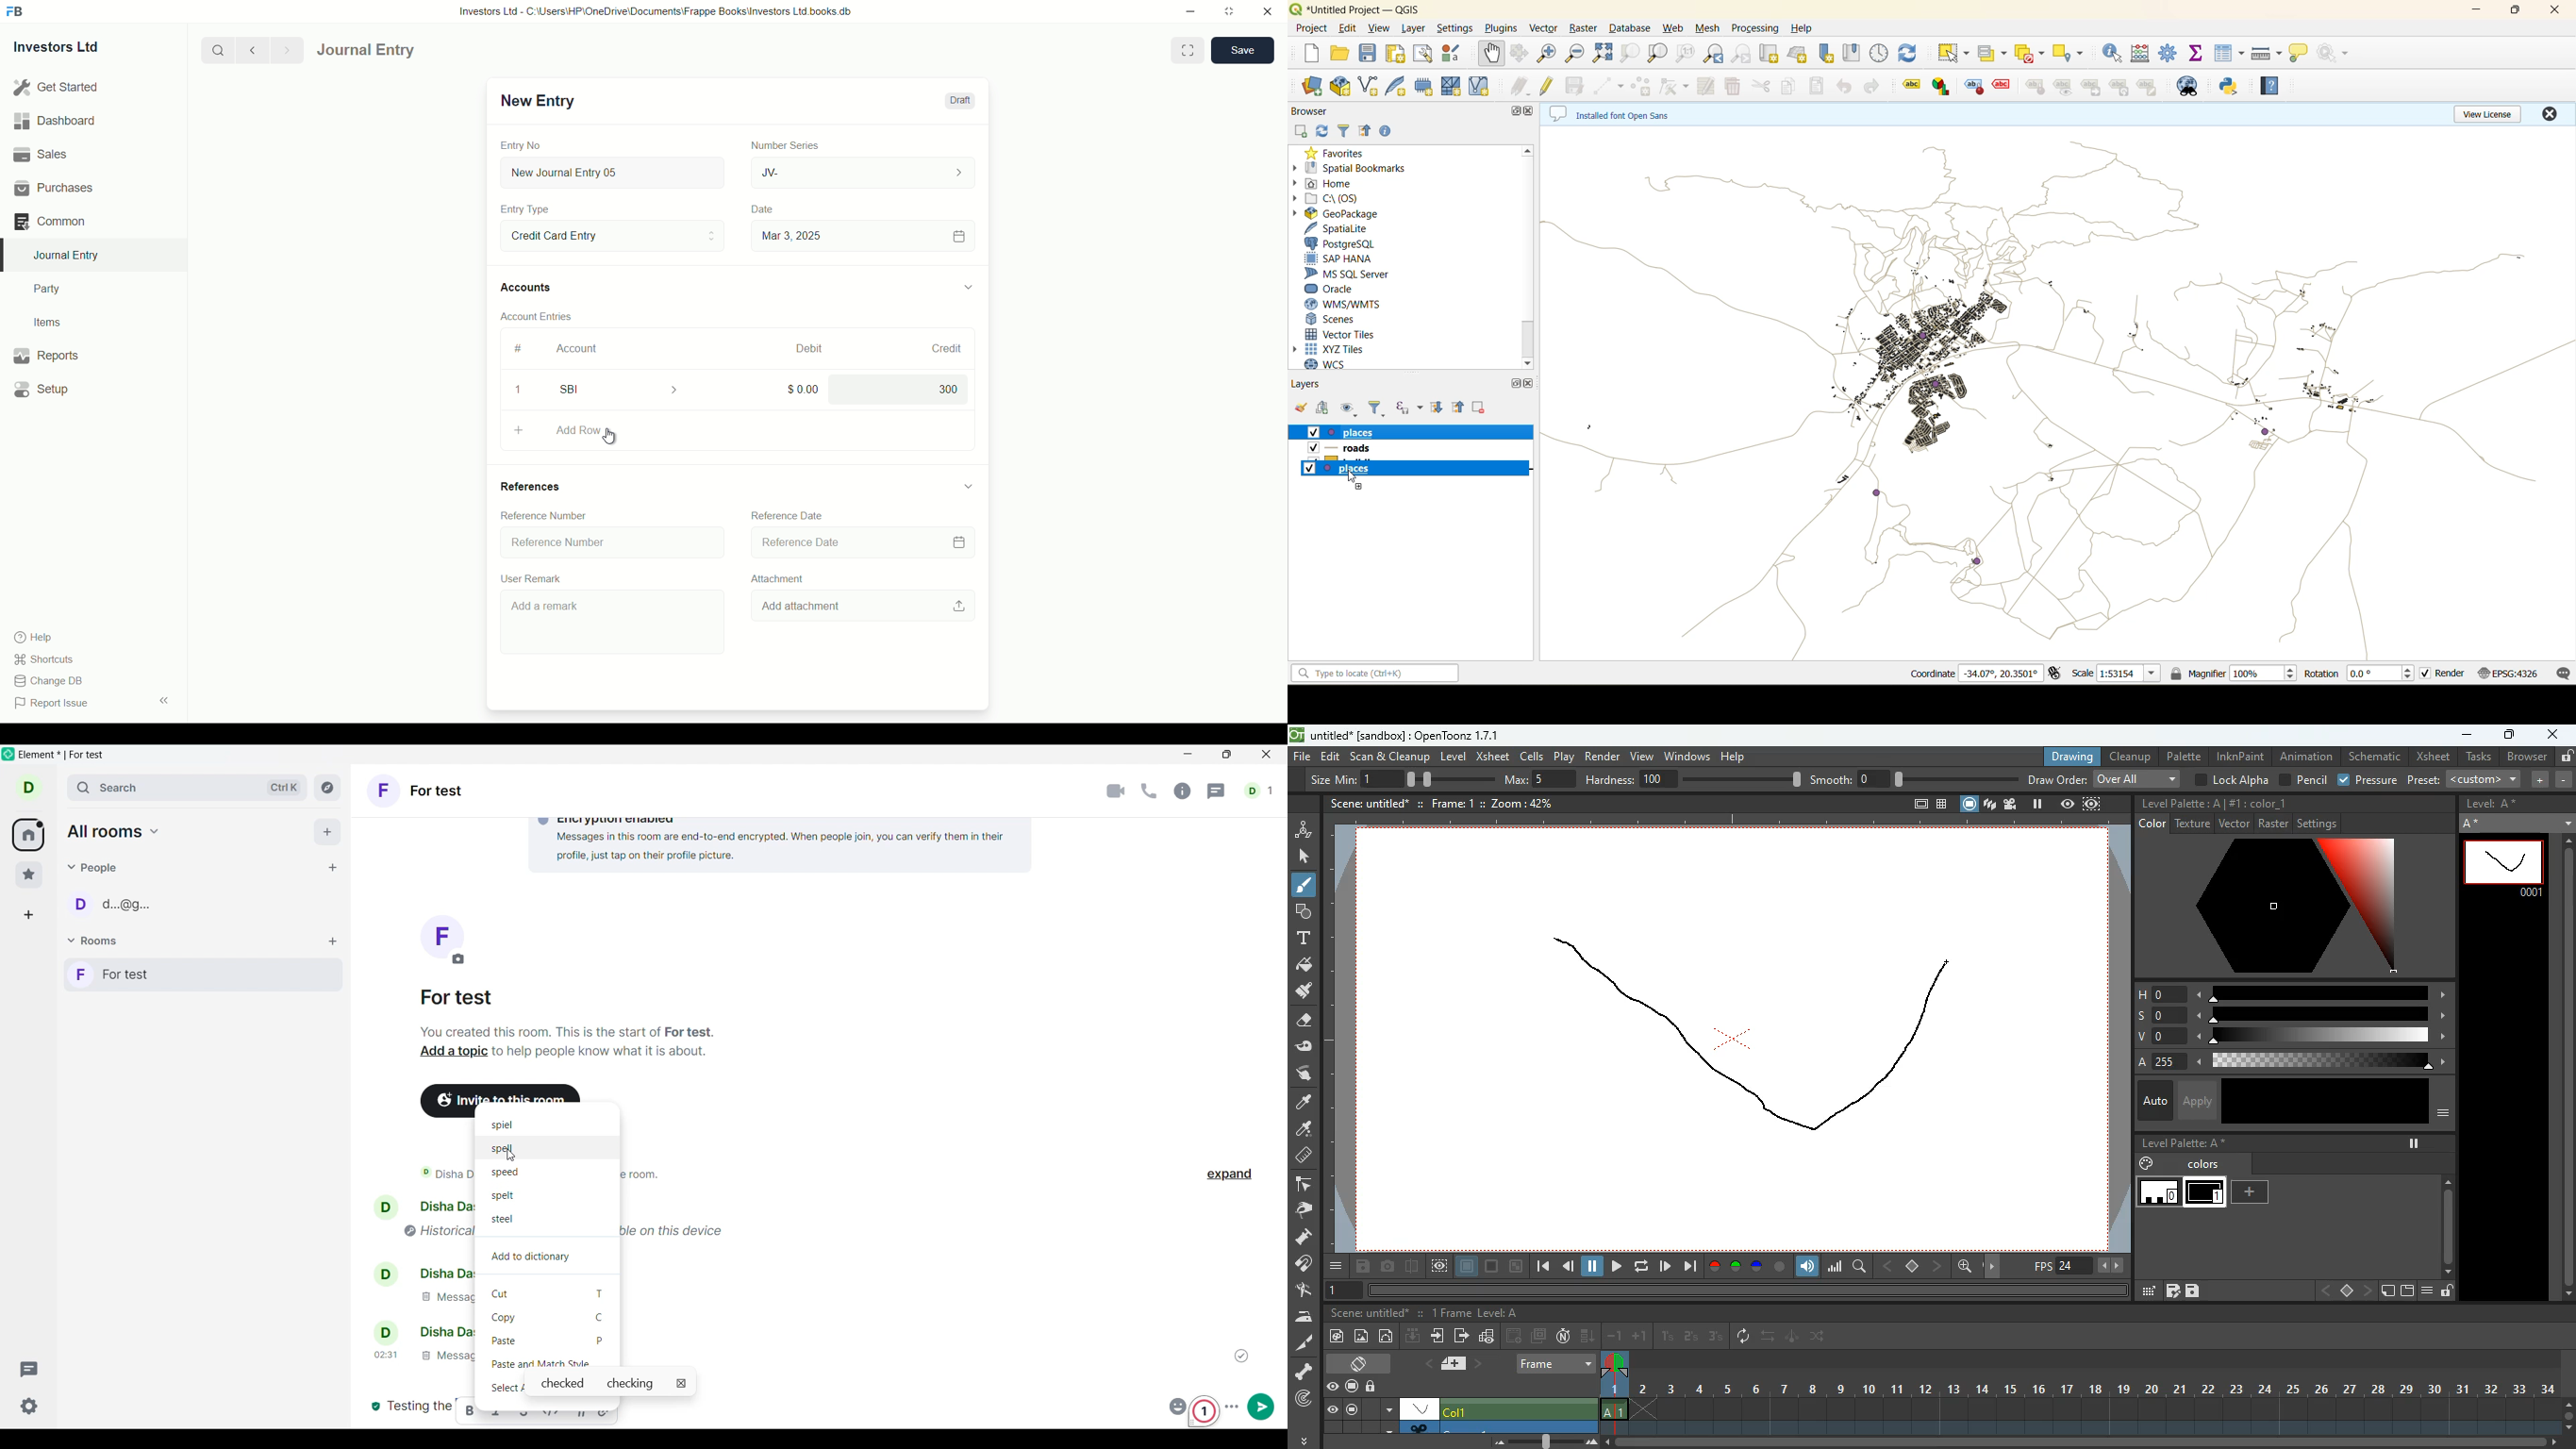 The height and width of the screenshot is (1456, 2576). What do you see at coordinates (1116, 792) in the screenshot?
I see `Video call` at bounding box center [1116, 792].